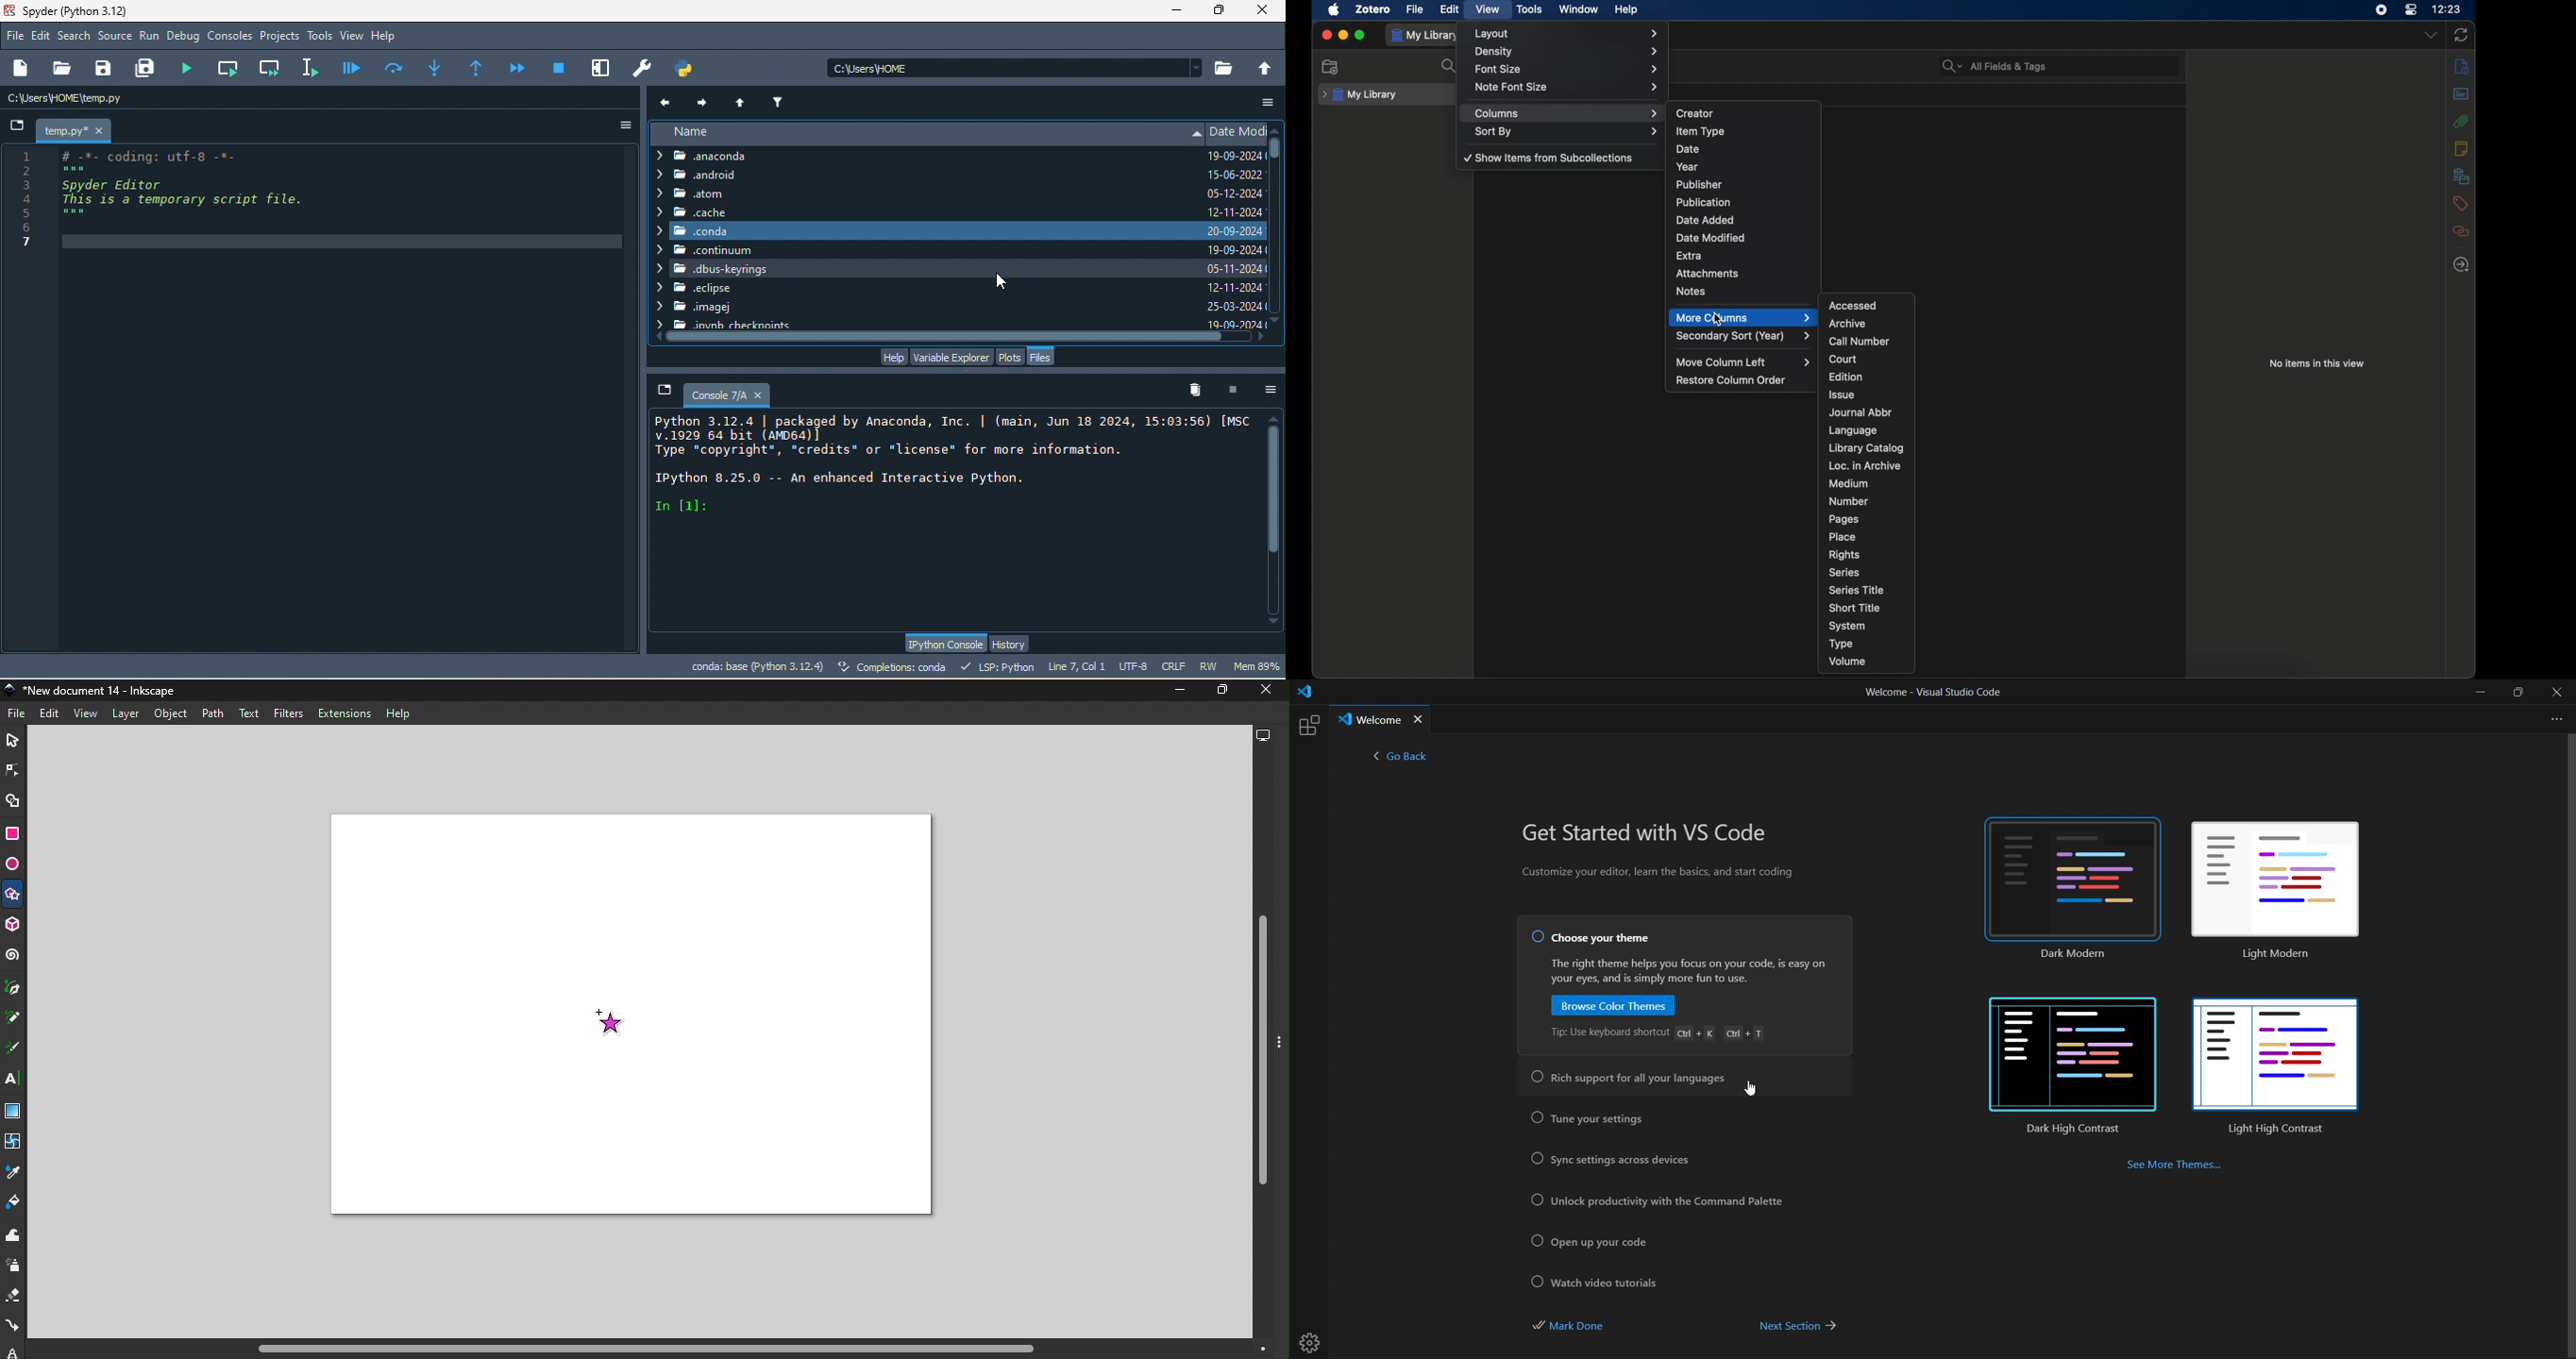  Describe the element at coordinates (271, 67) in the screenshot. I see `run current cell and go to the next one` at that location.